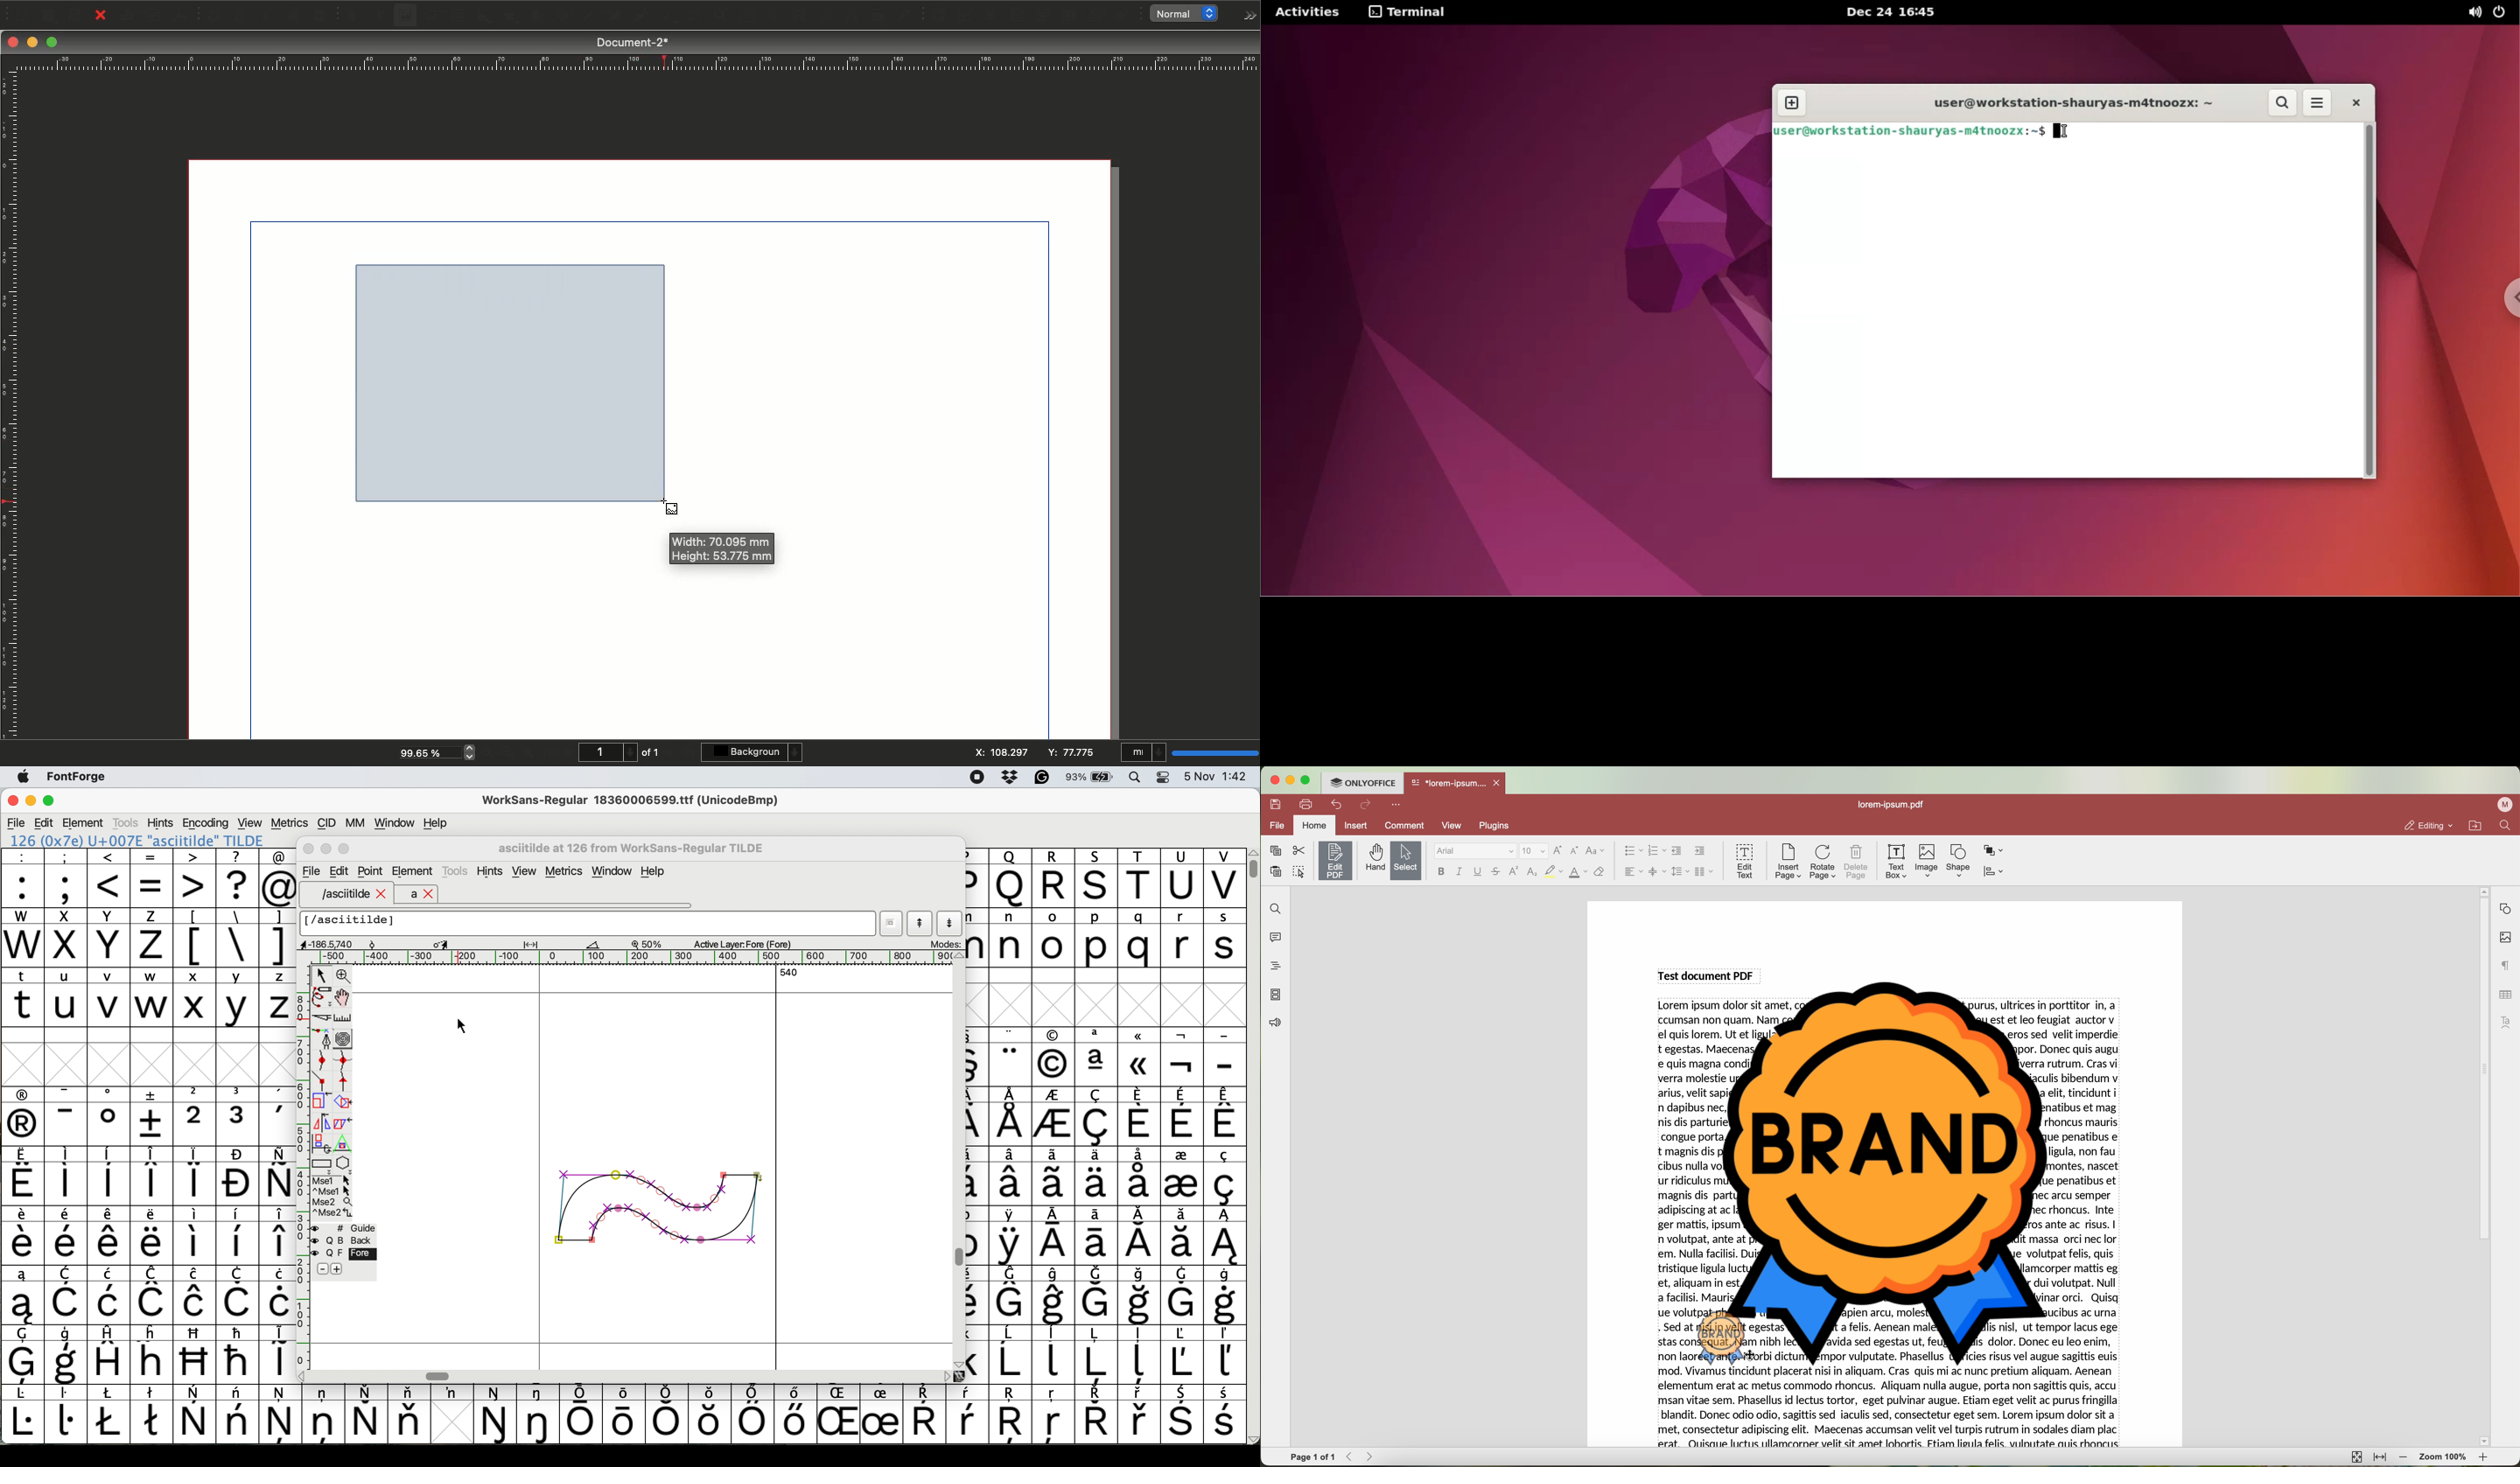 This screenshot has height=1484, width=2520. What do you see at coordinates (24, 938) in the screenshot?
I see `W` at bounding box center [24, 938].